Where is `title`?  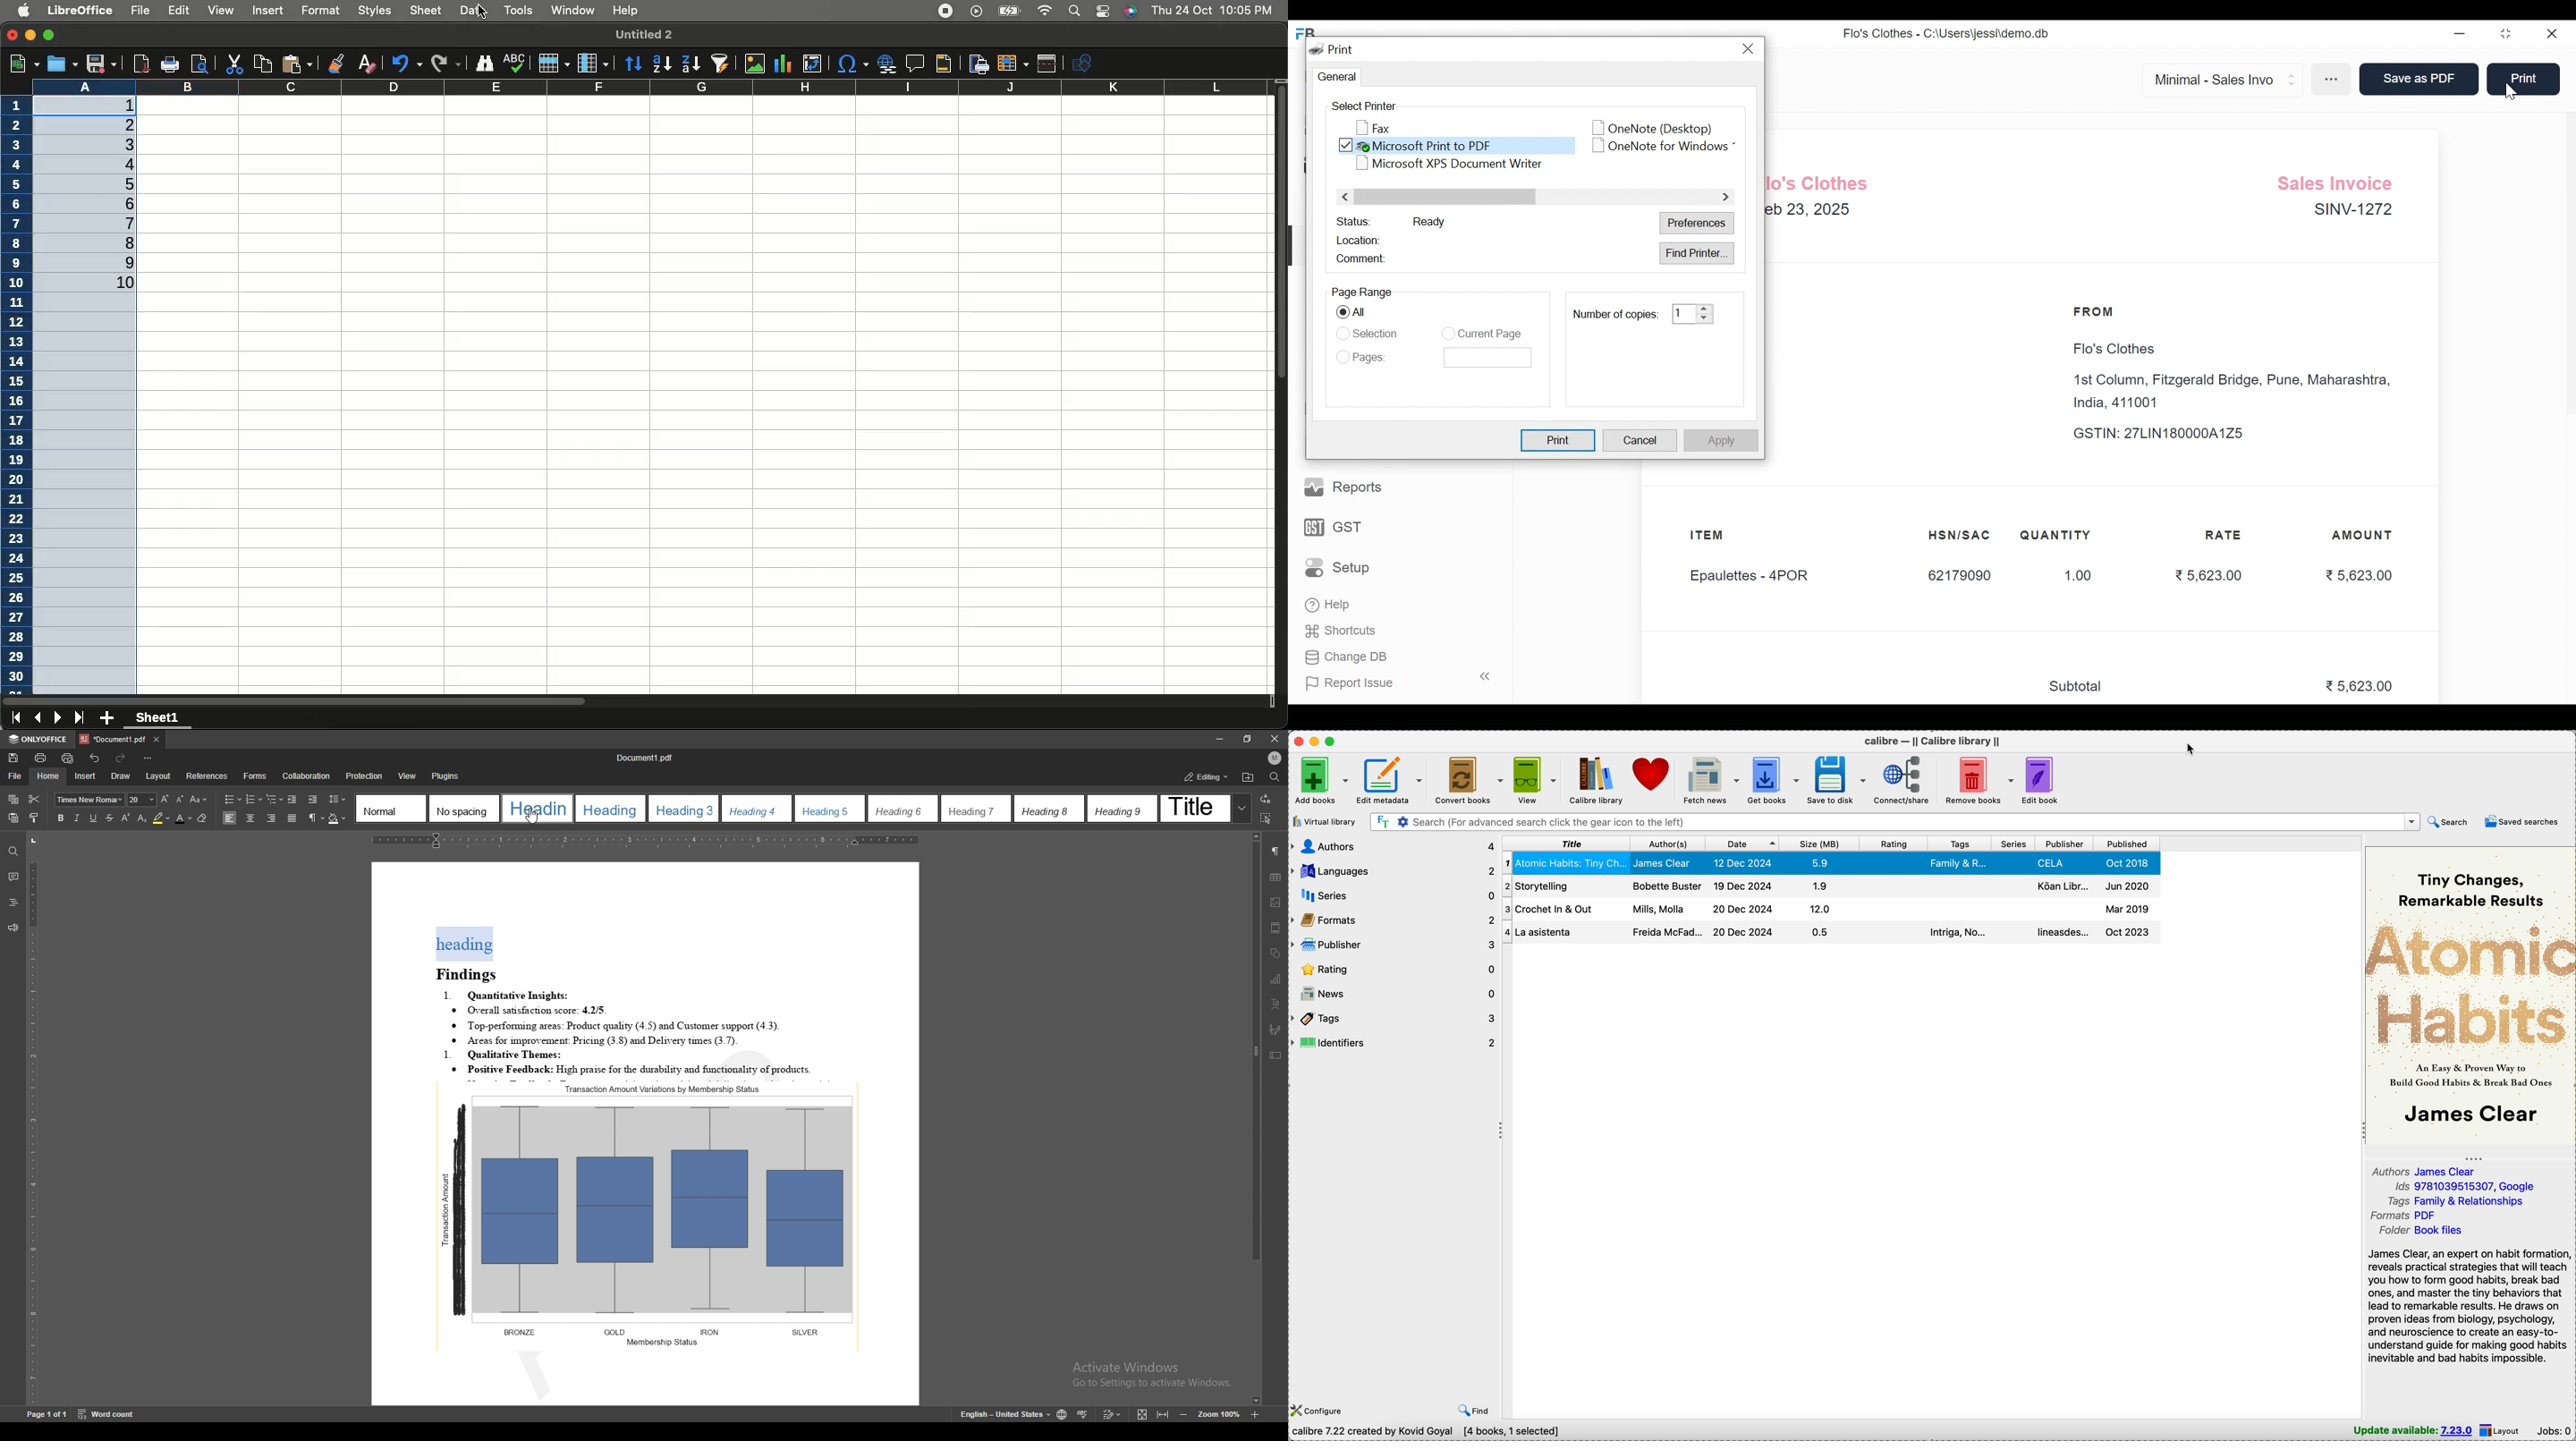
title is located at coordinates (1566, 845).